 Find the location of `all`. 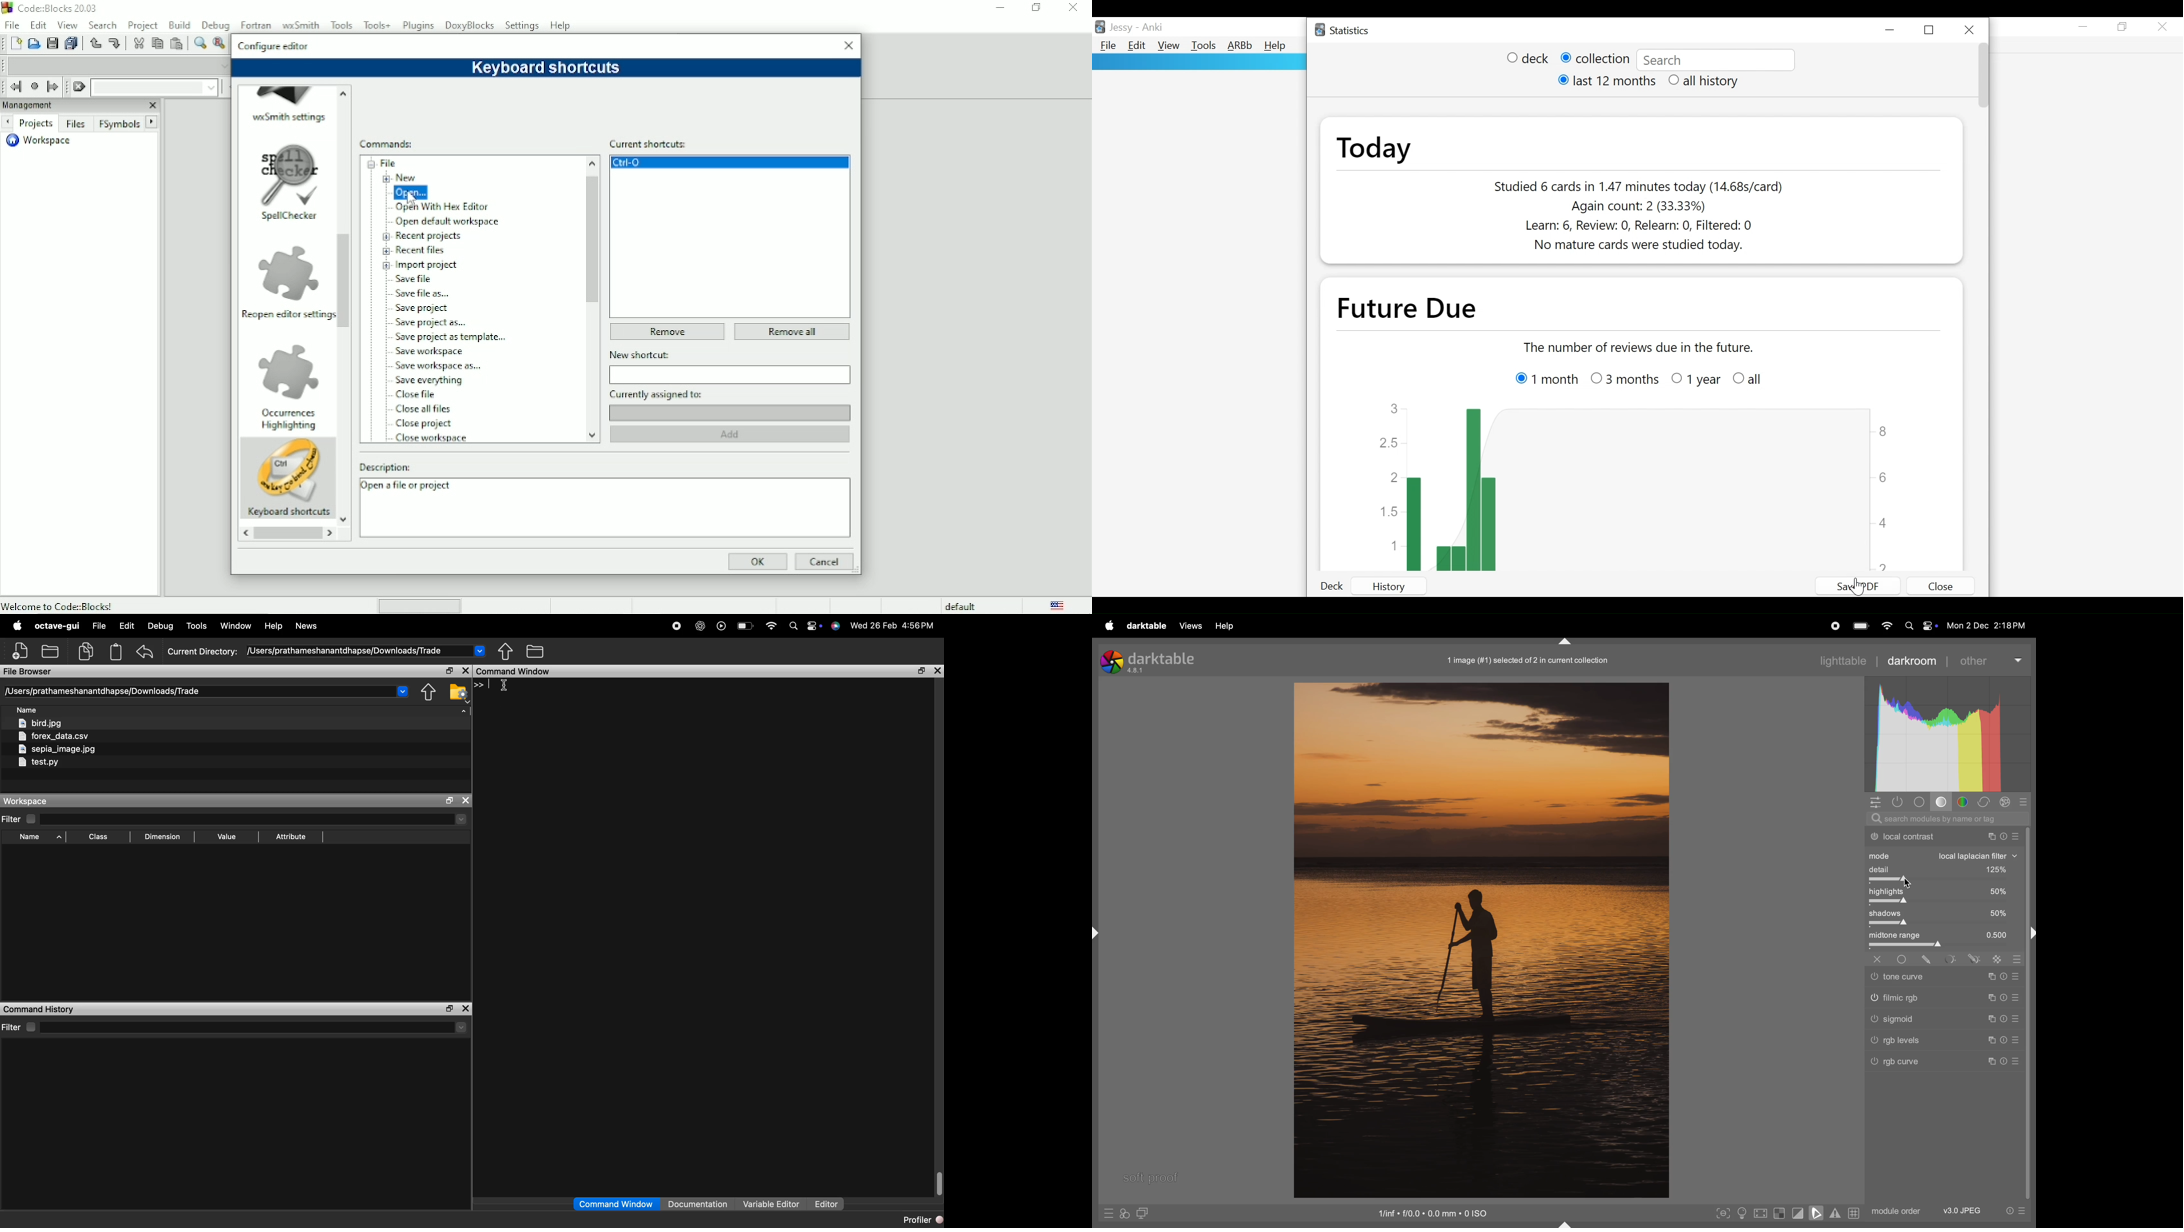

all is located at coordinates (1759, 377).